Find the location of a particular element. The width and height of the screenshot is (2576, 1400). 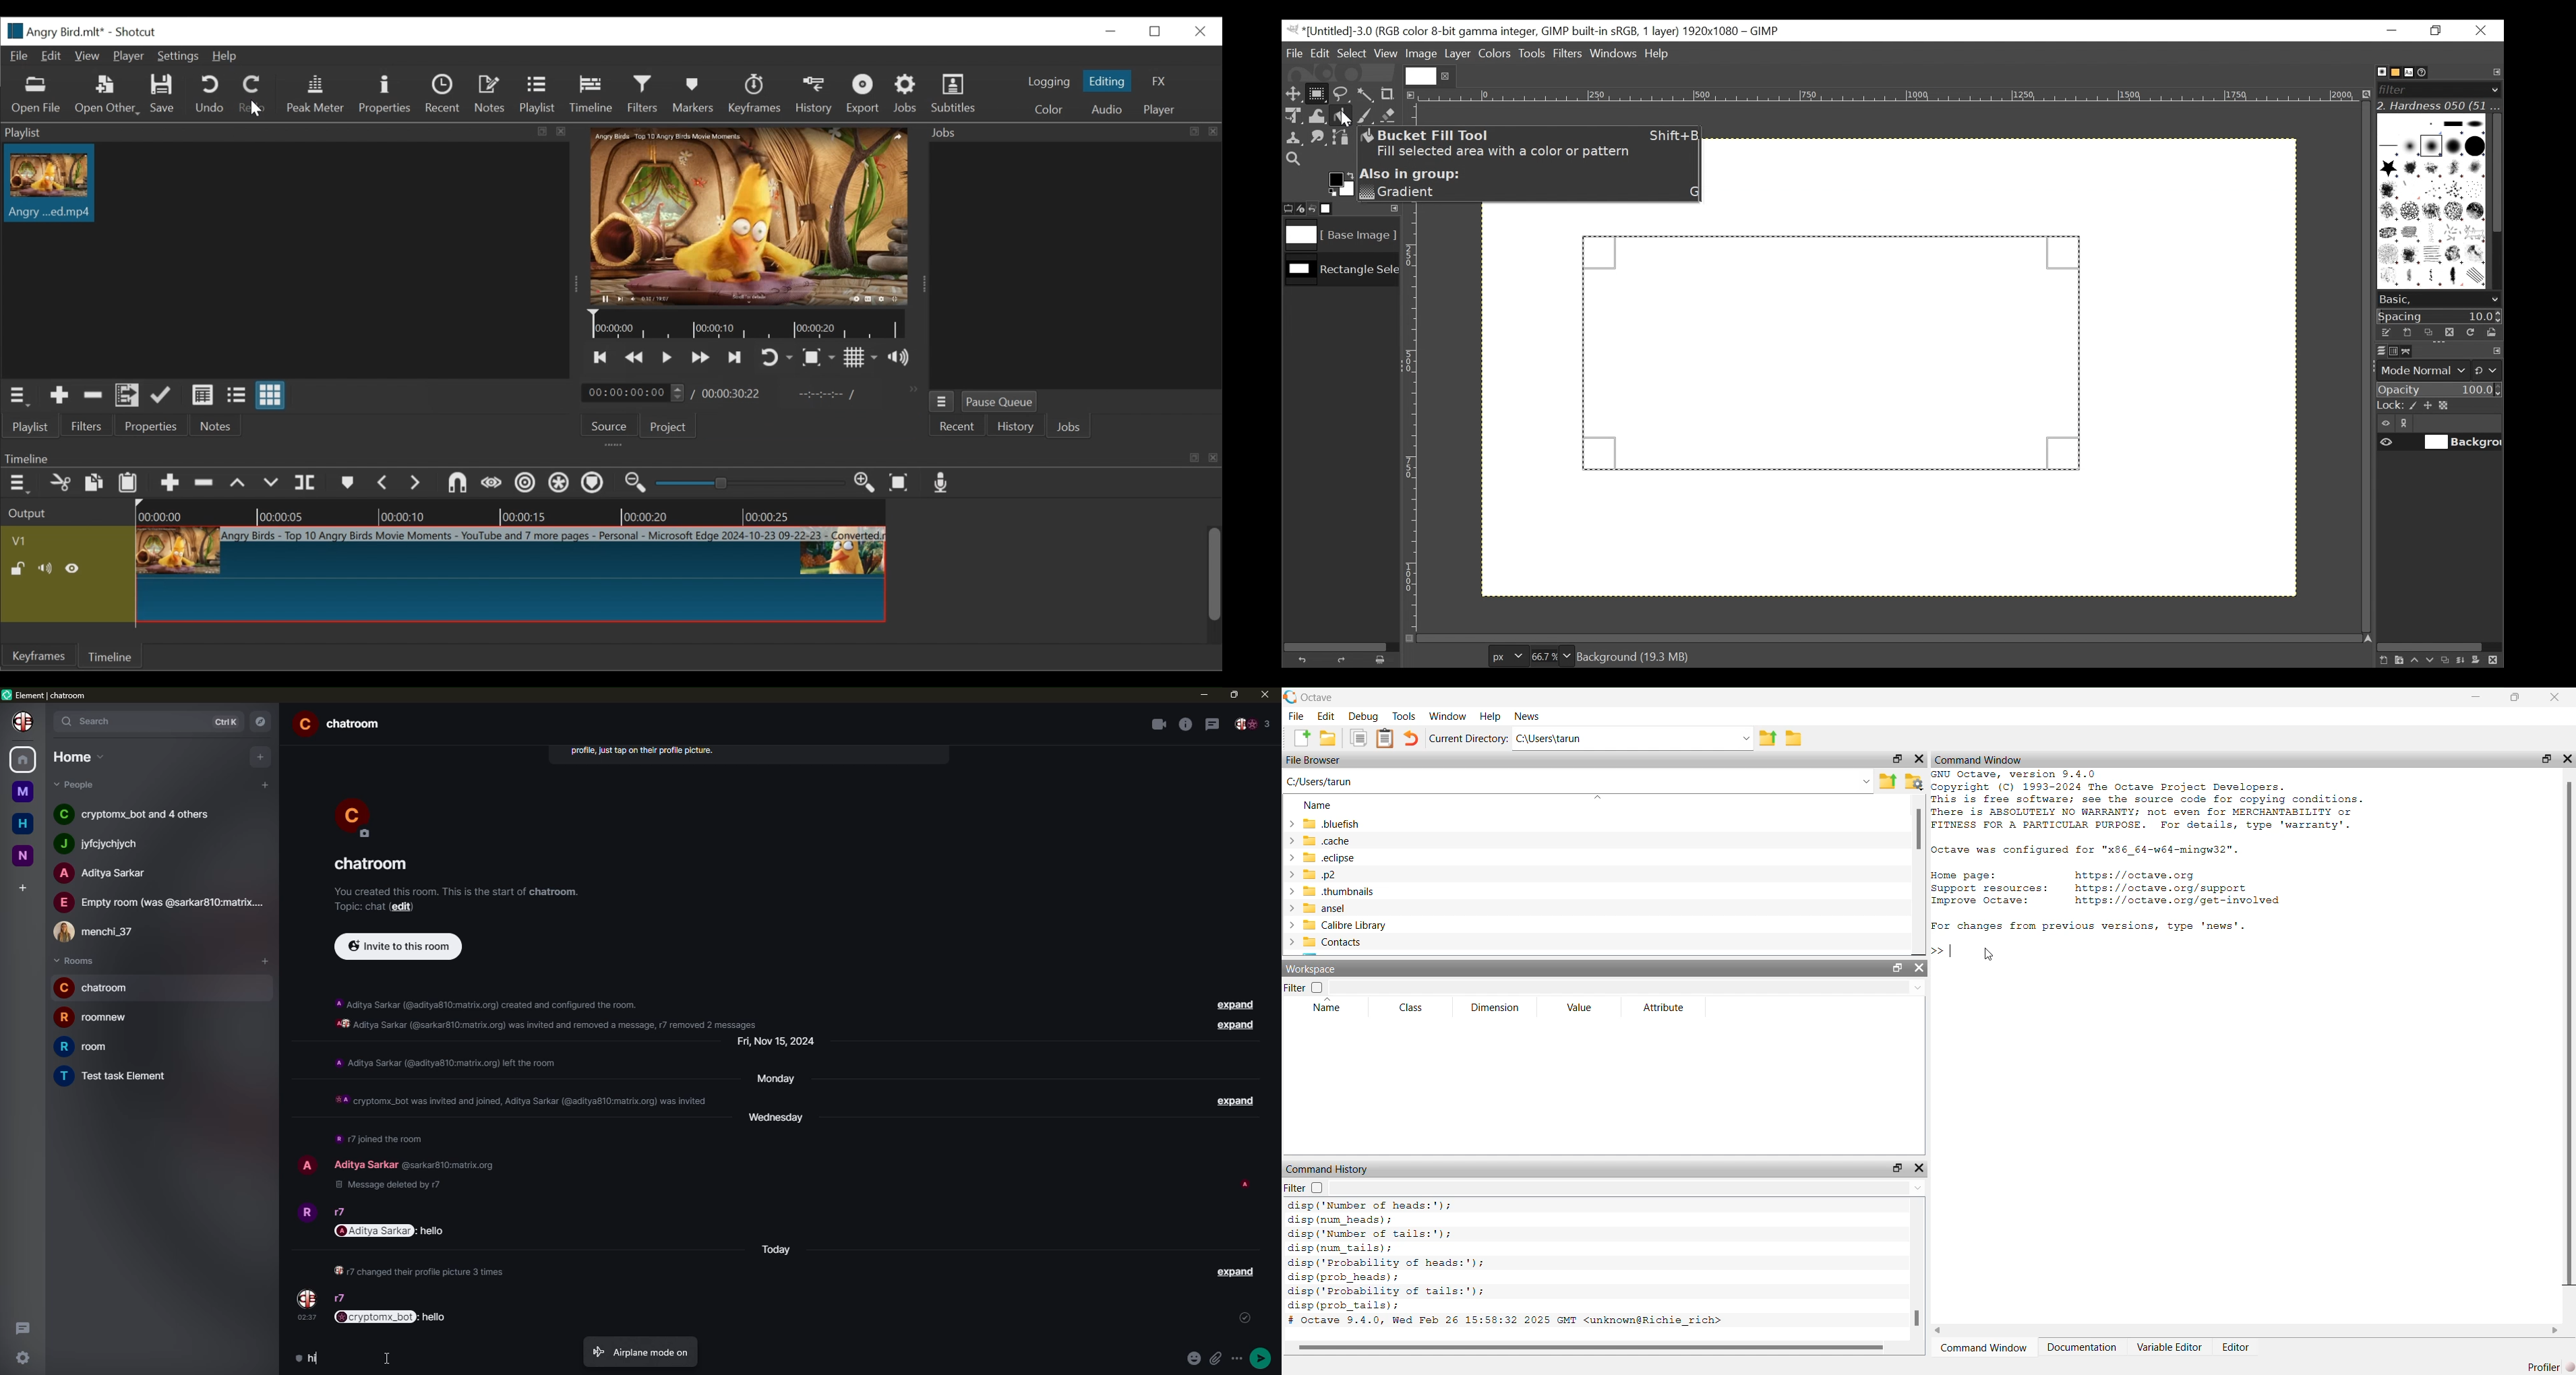

lift is located at coordinates (237, 484).